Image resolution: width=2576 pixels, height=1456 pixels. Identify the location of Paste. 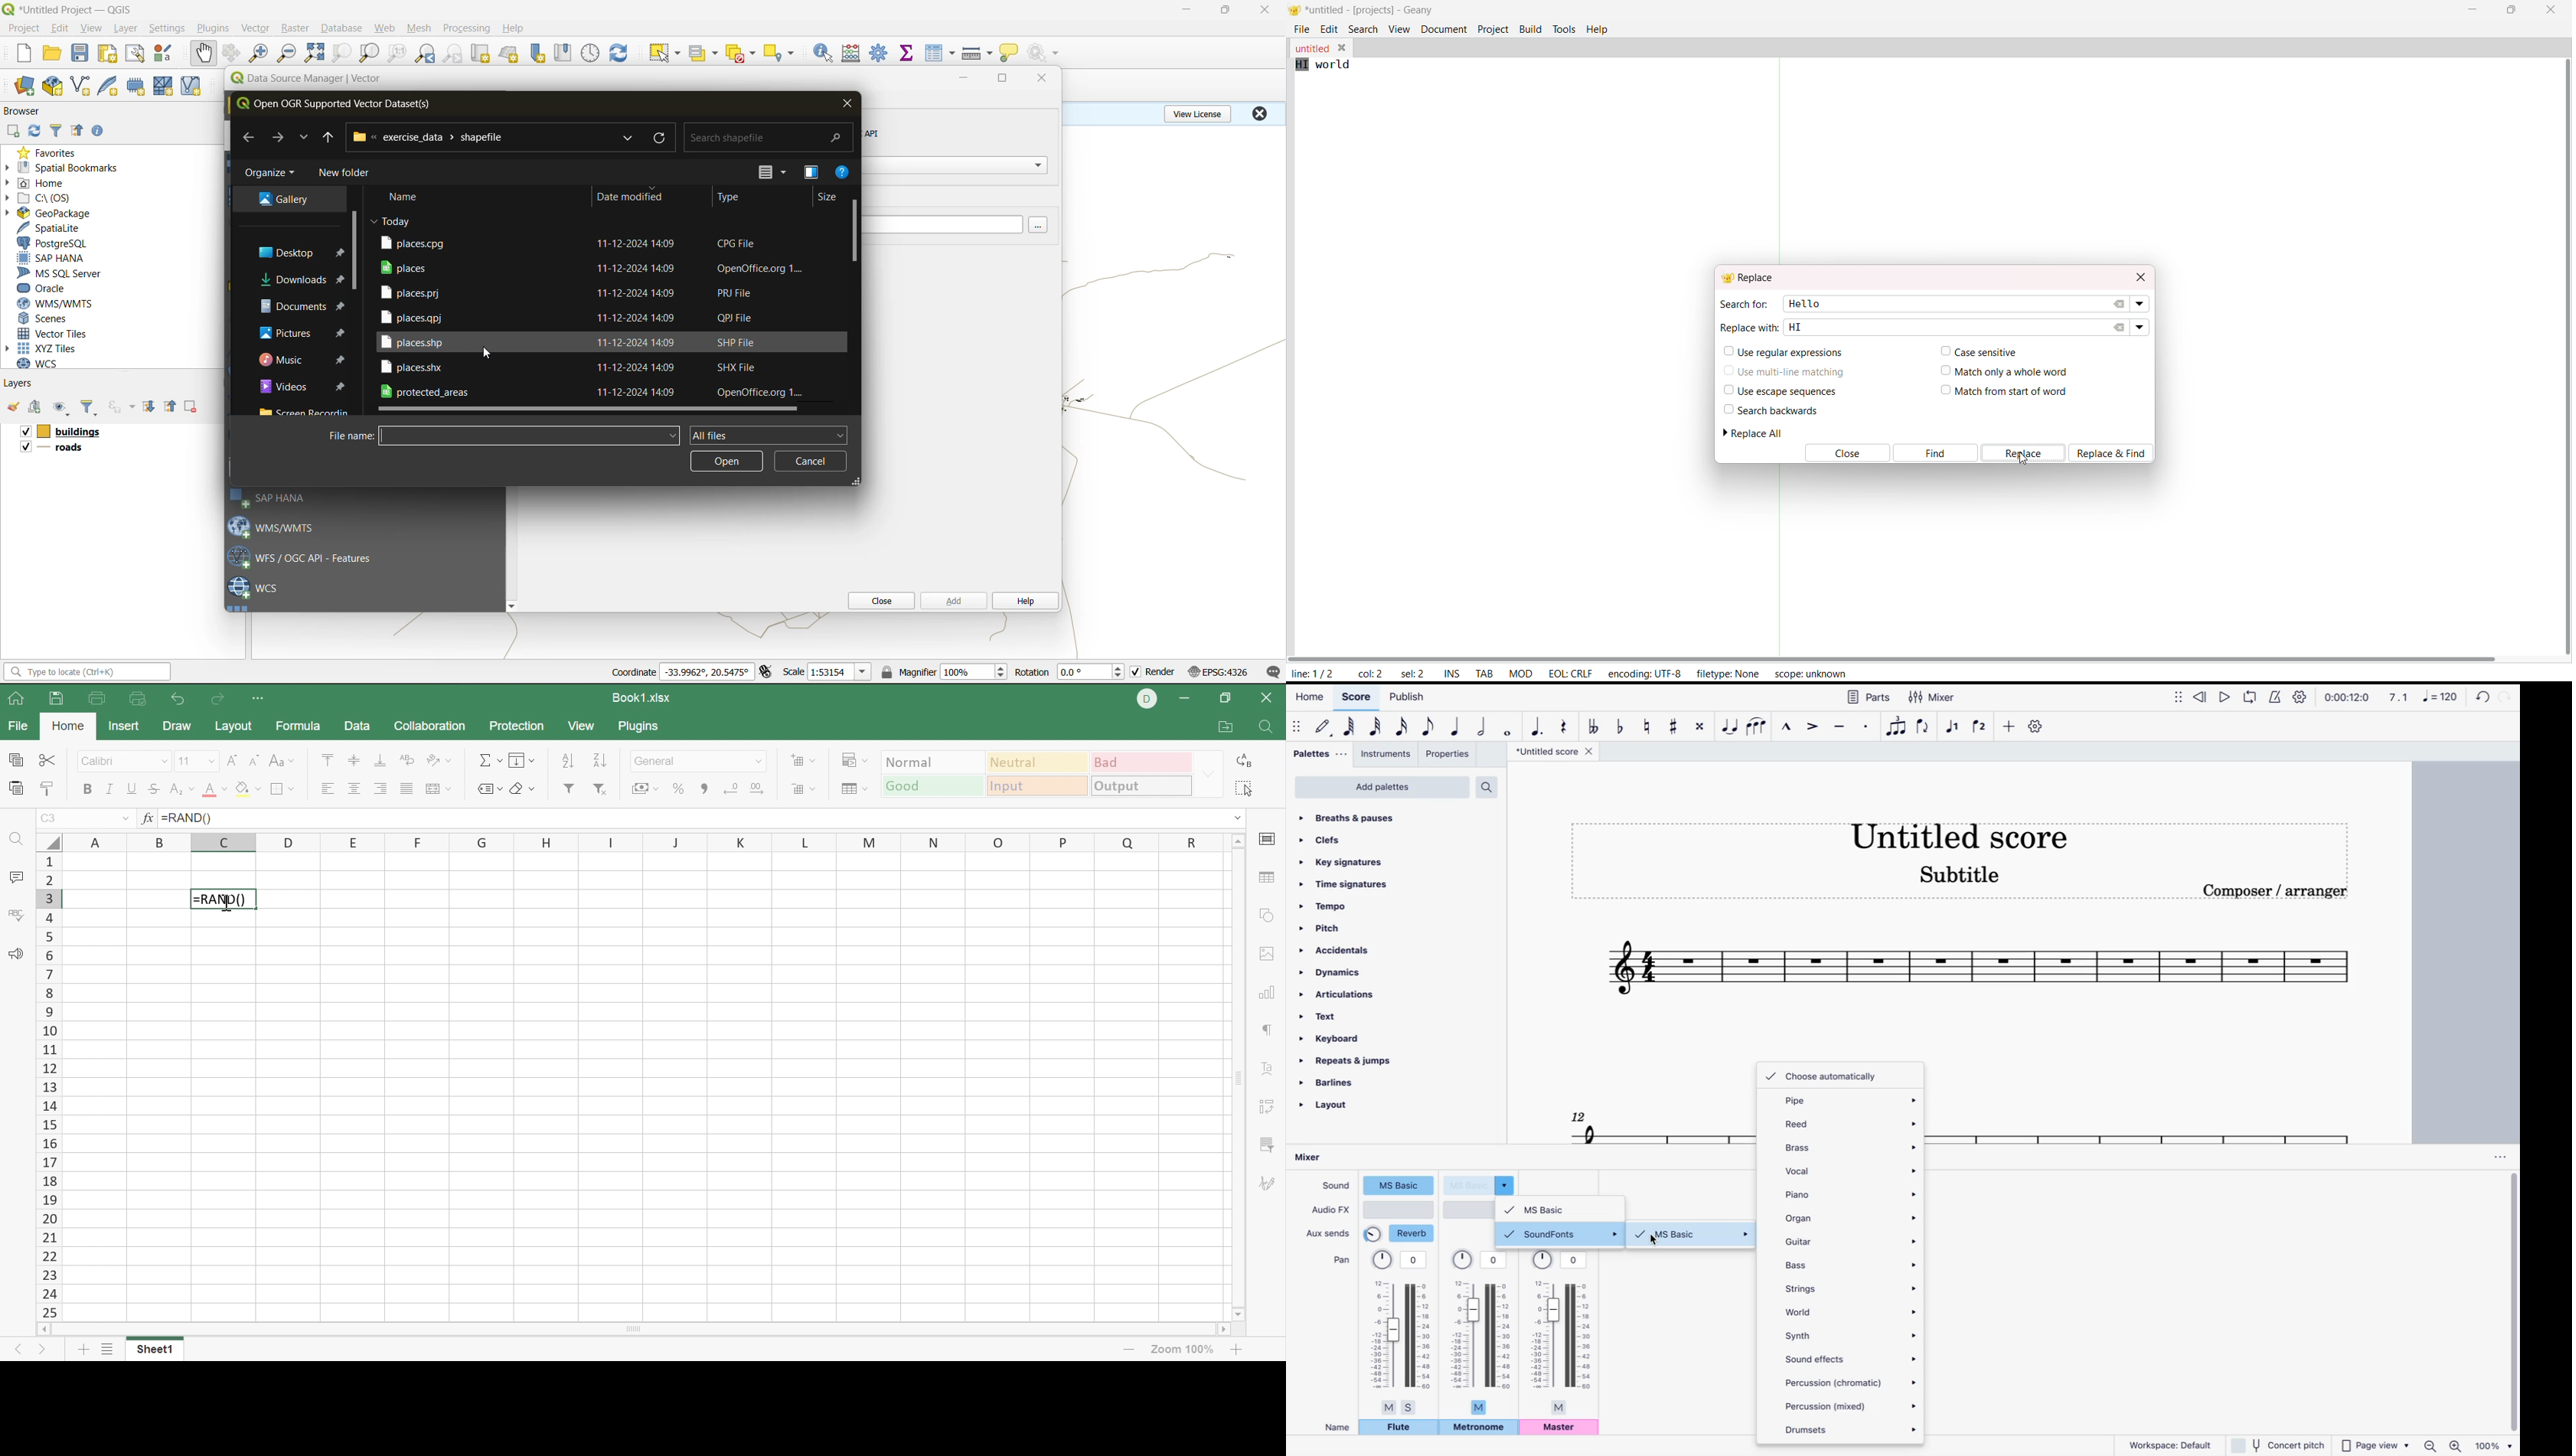
(17, 789).